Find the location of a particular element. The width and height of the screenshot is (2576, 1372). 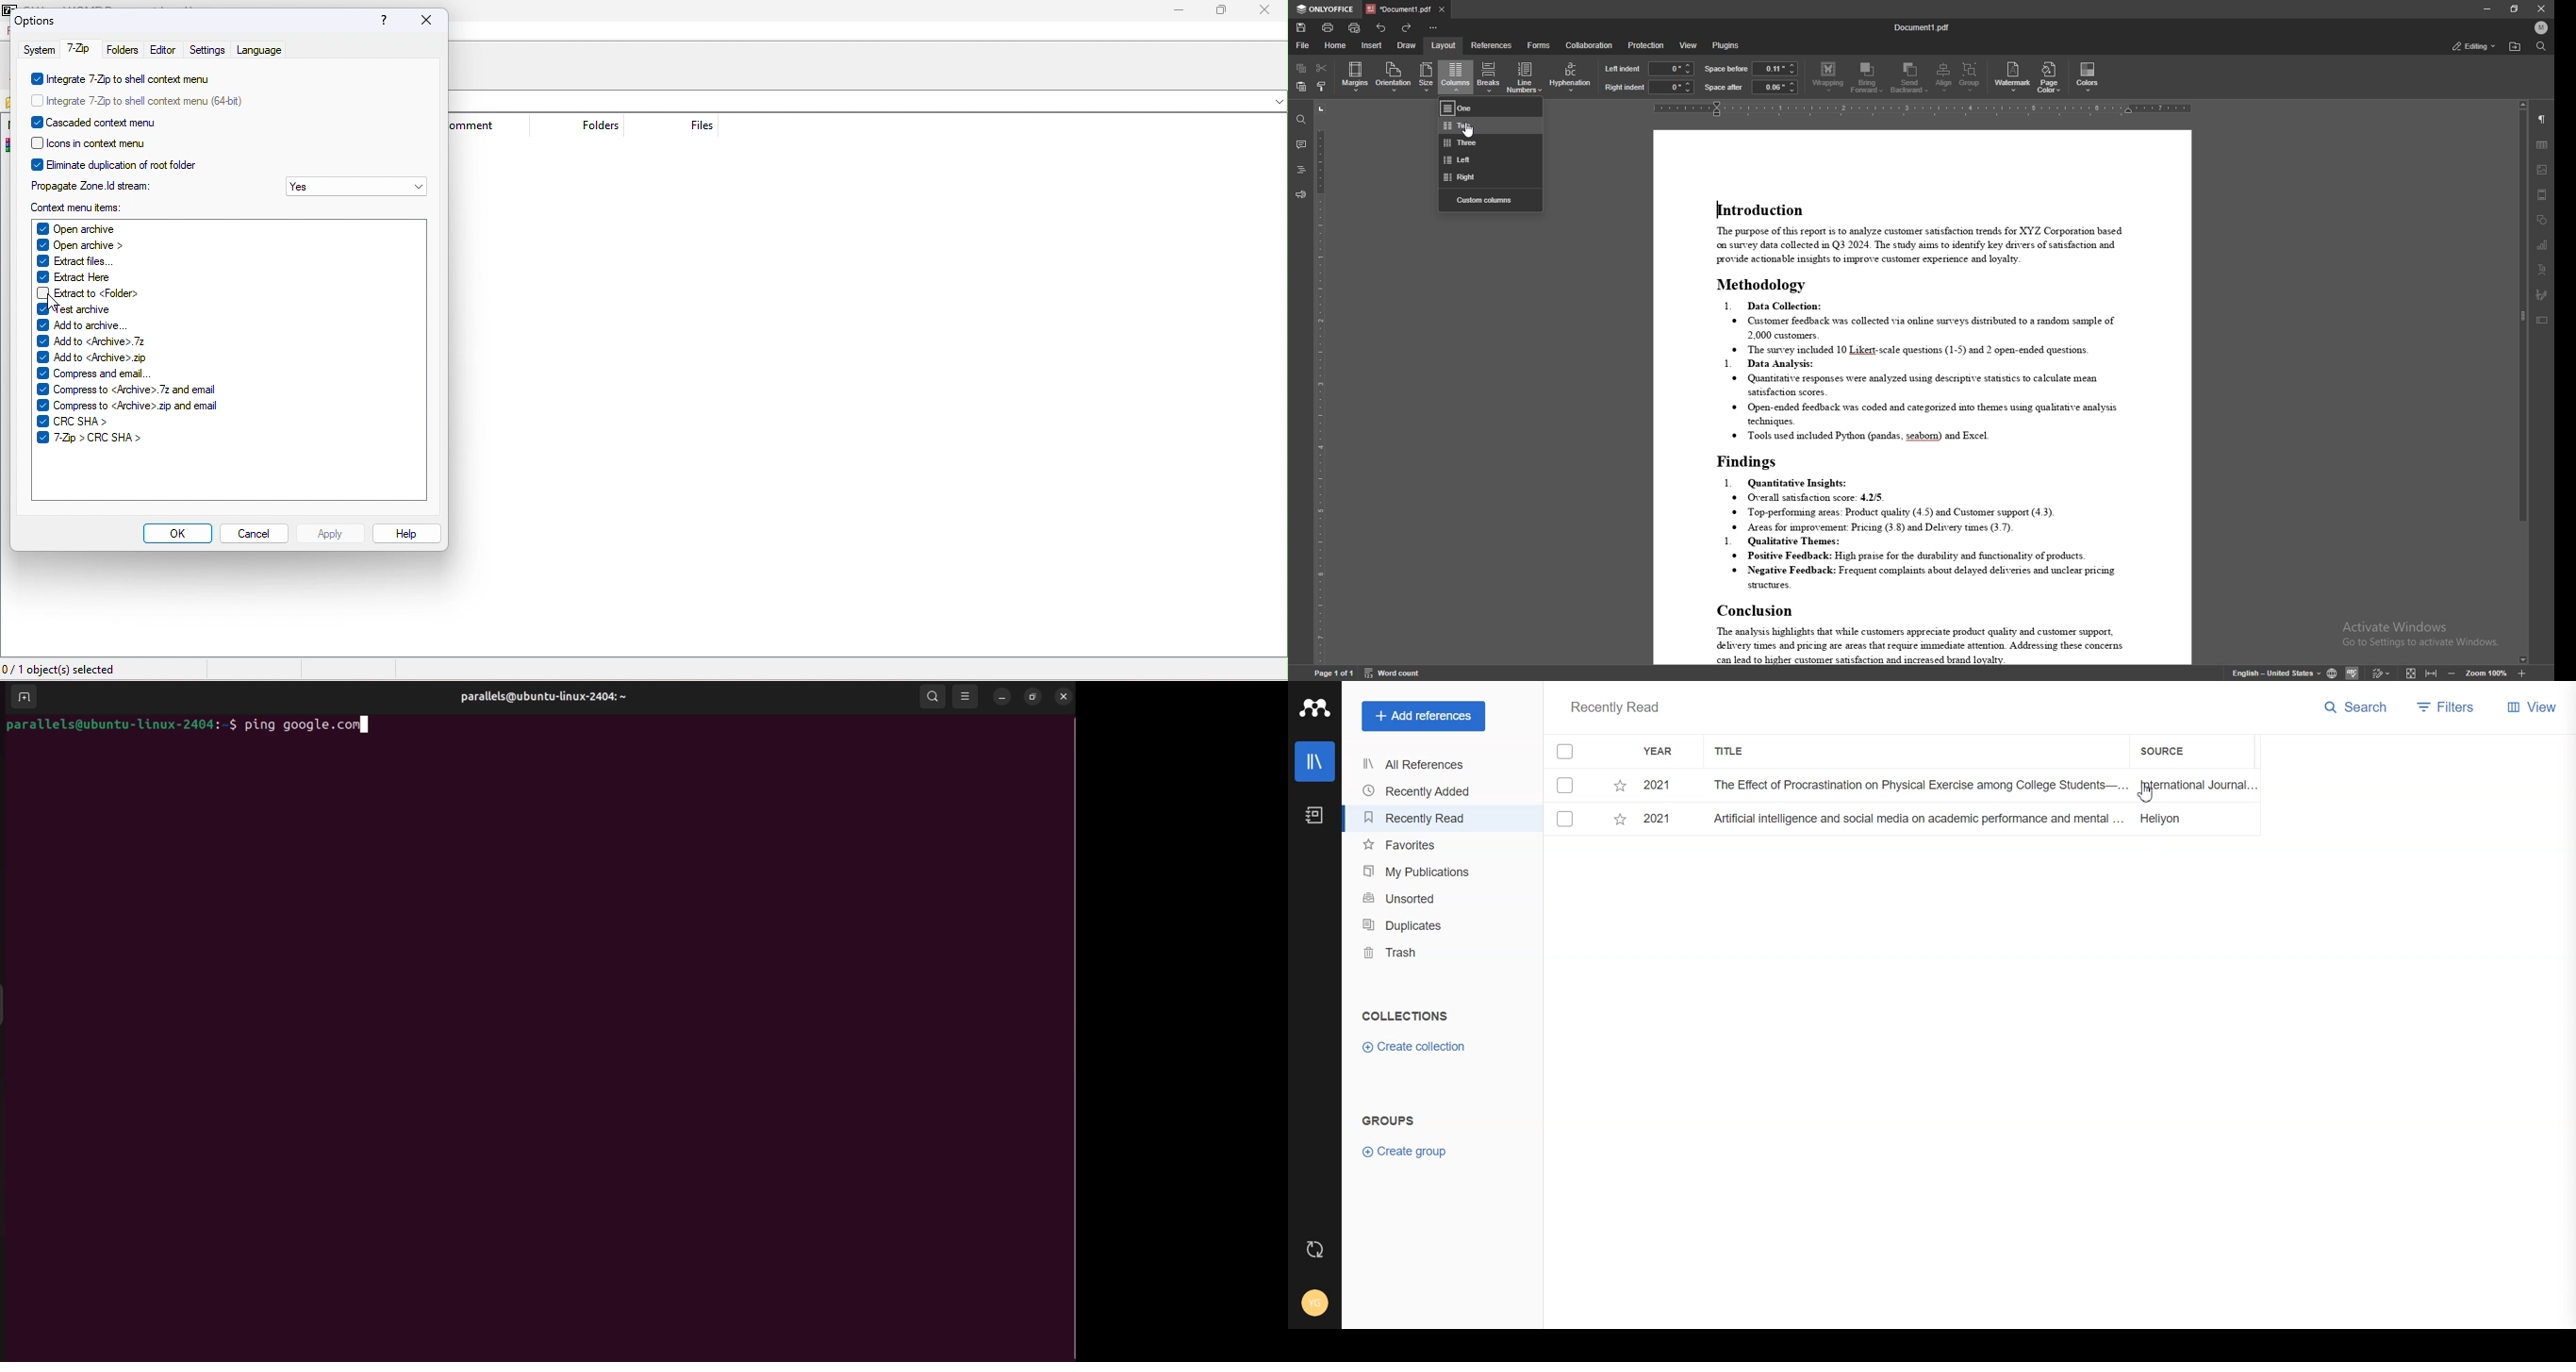

maximize is located at coordinates (1225, 11).